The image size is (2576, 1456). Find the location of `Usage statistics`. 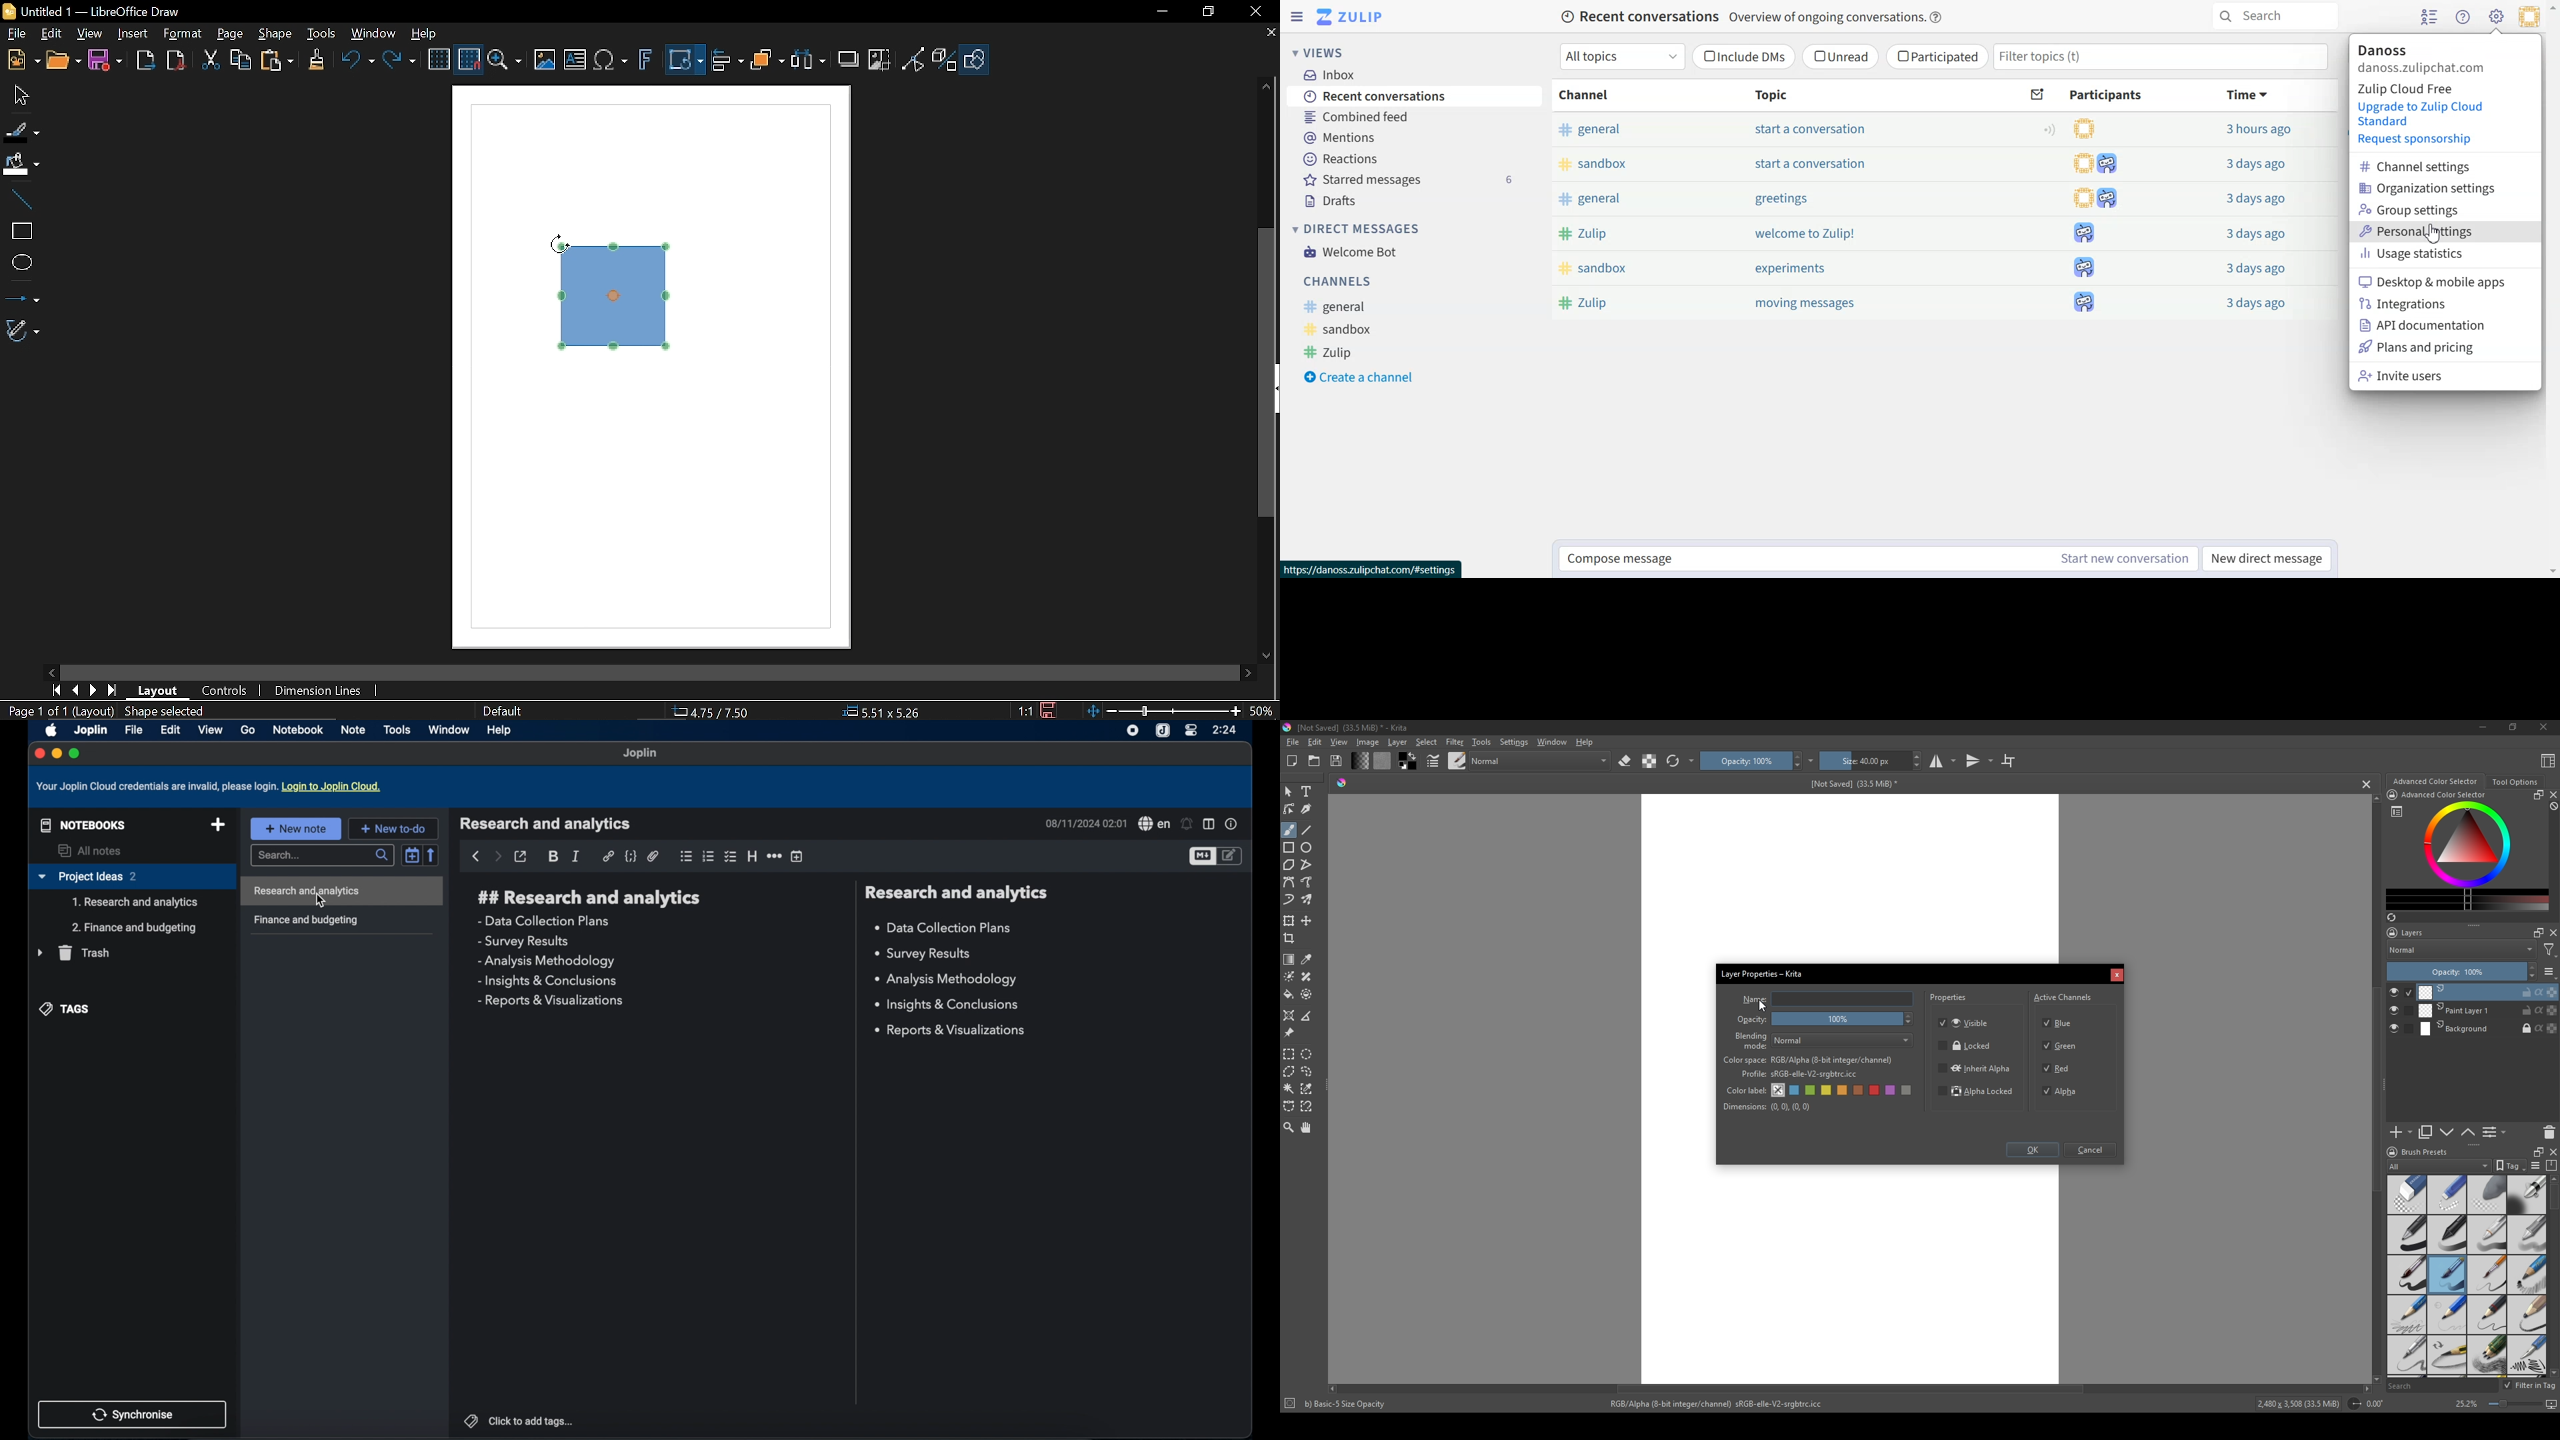

Usage statistics is located at coordinates (2445, 255).